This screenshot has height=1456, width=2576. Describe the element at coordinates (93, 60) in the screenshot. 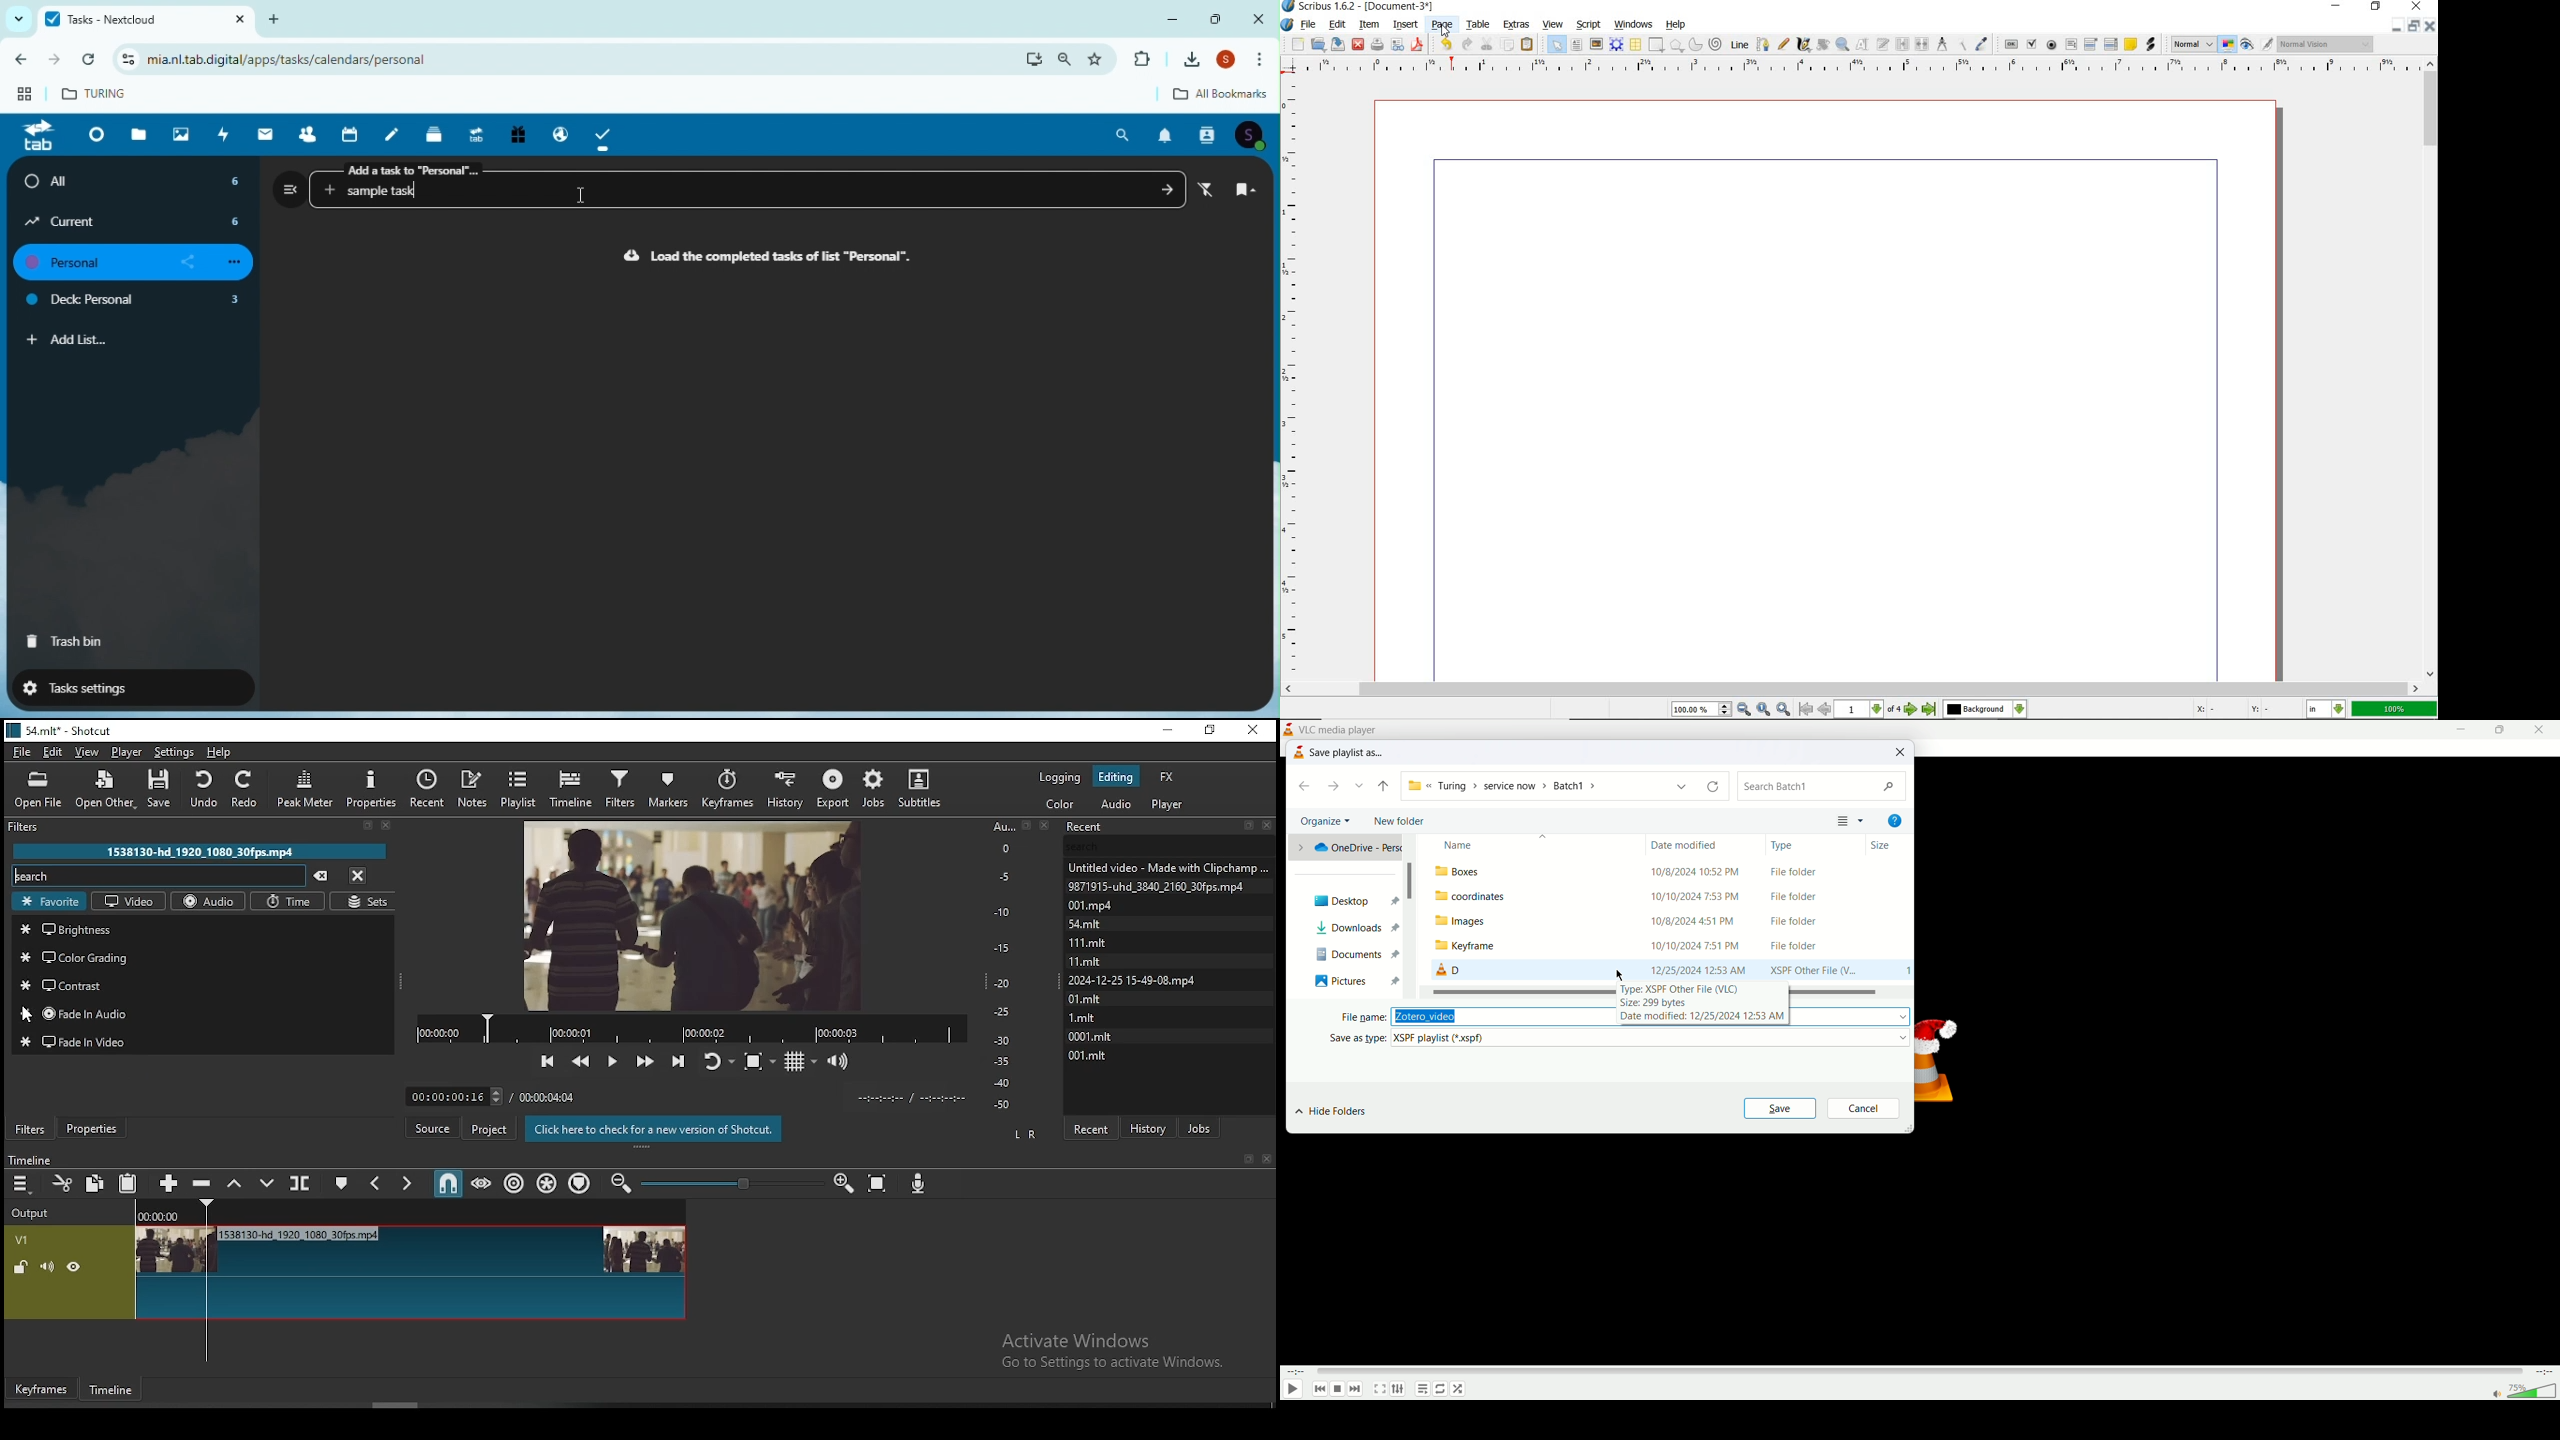

I see `reload` at that location.